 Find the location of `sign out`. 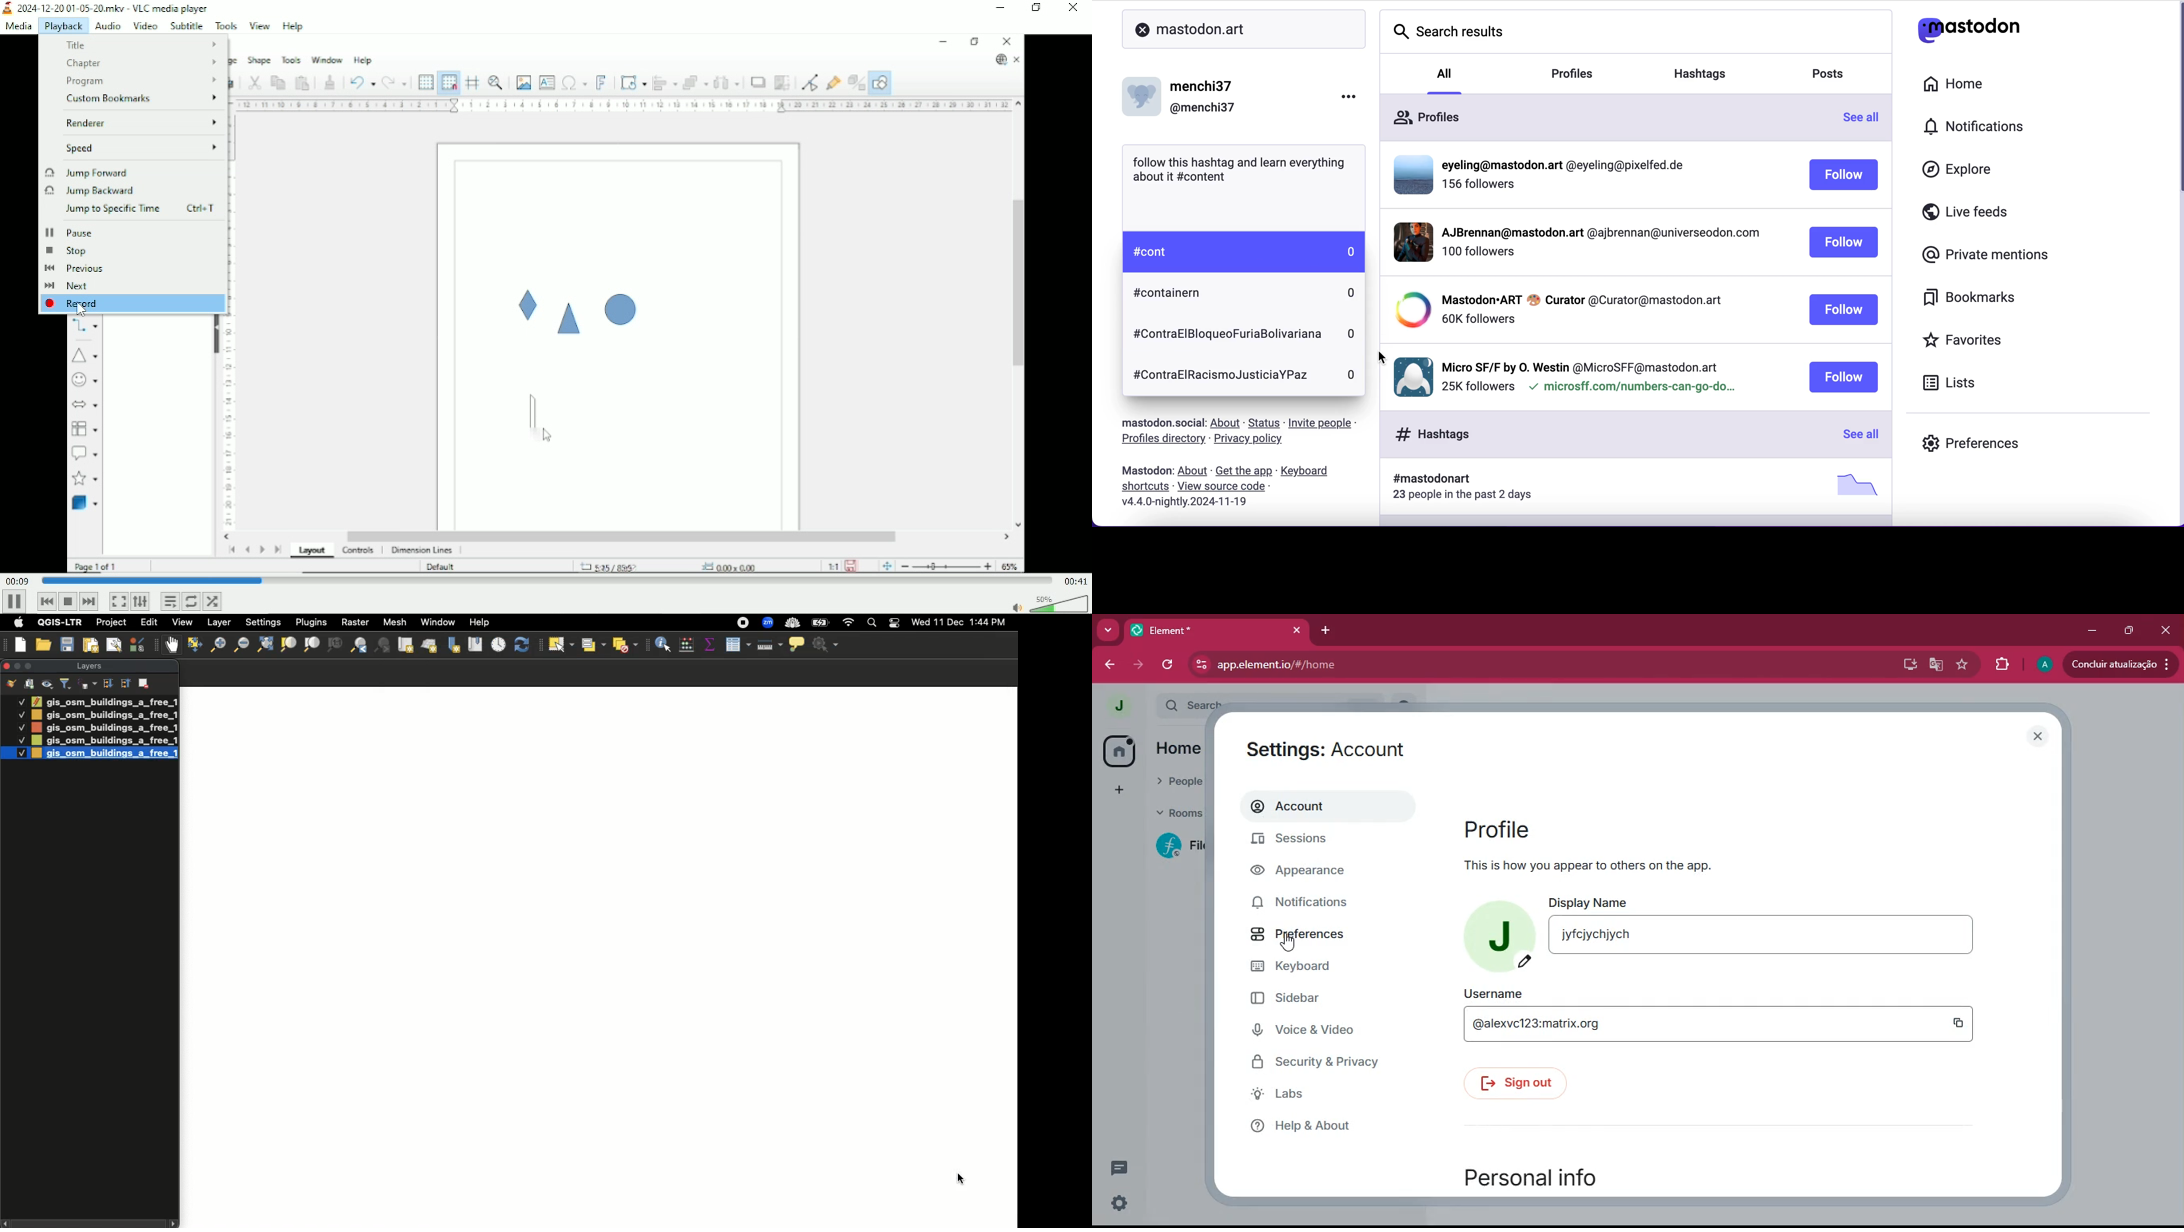

sign out is located at coordinates (1520, 1084).